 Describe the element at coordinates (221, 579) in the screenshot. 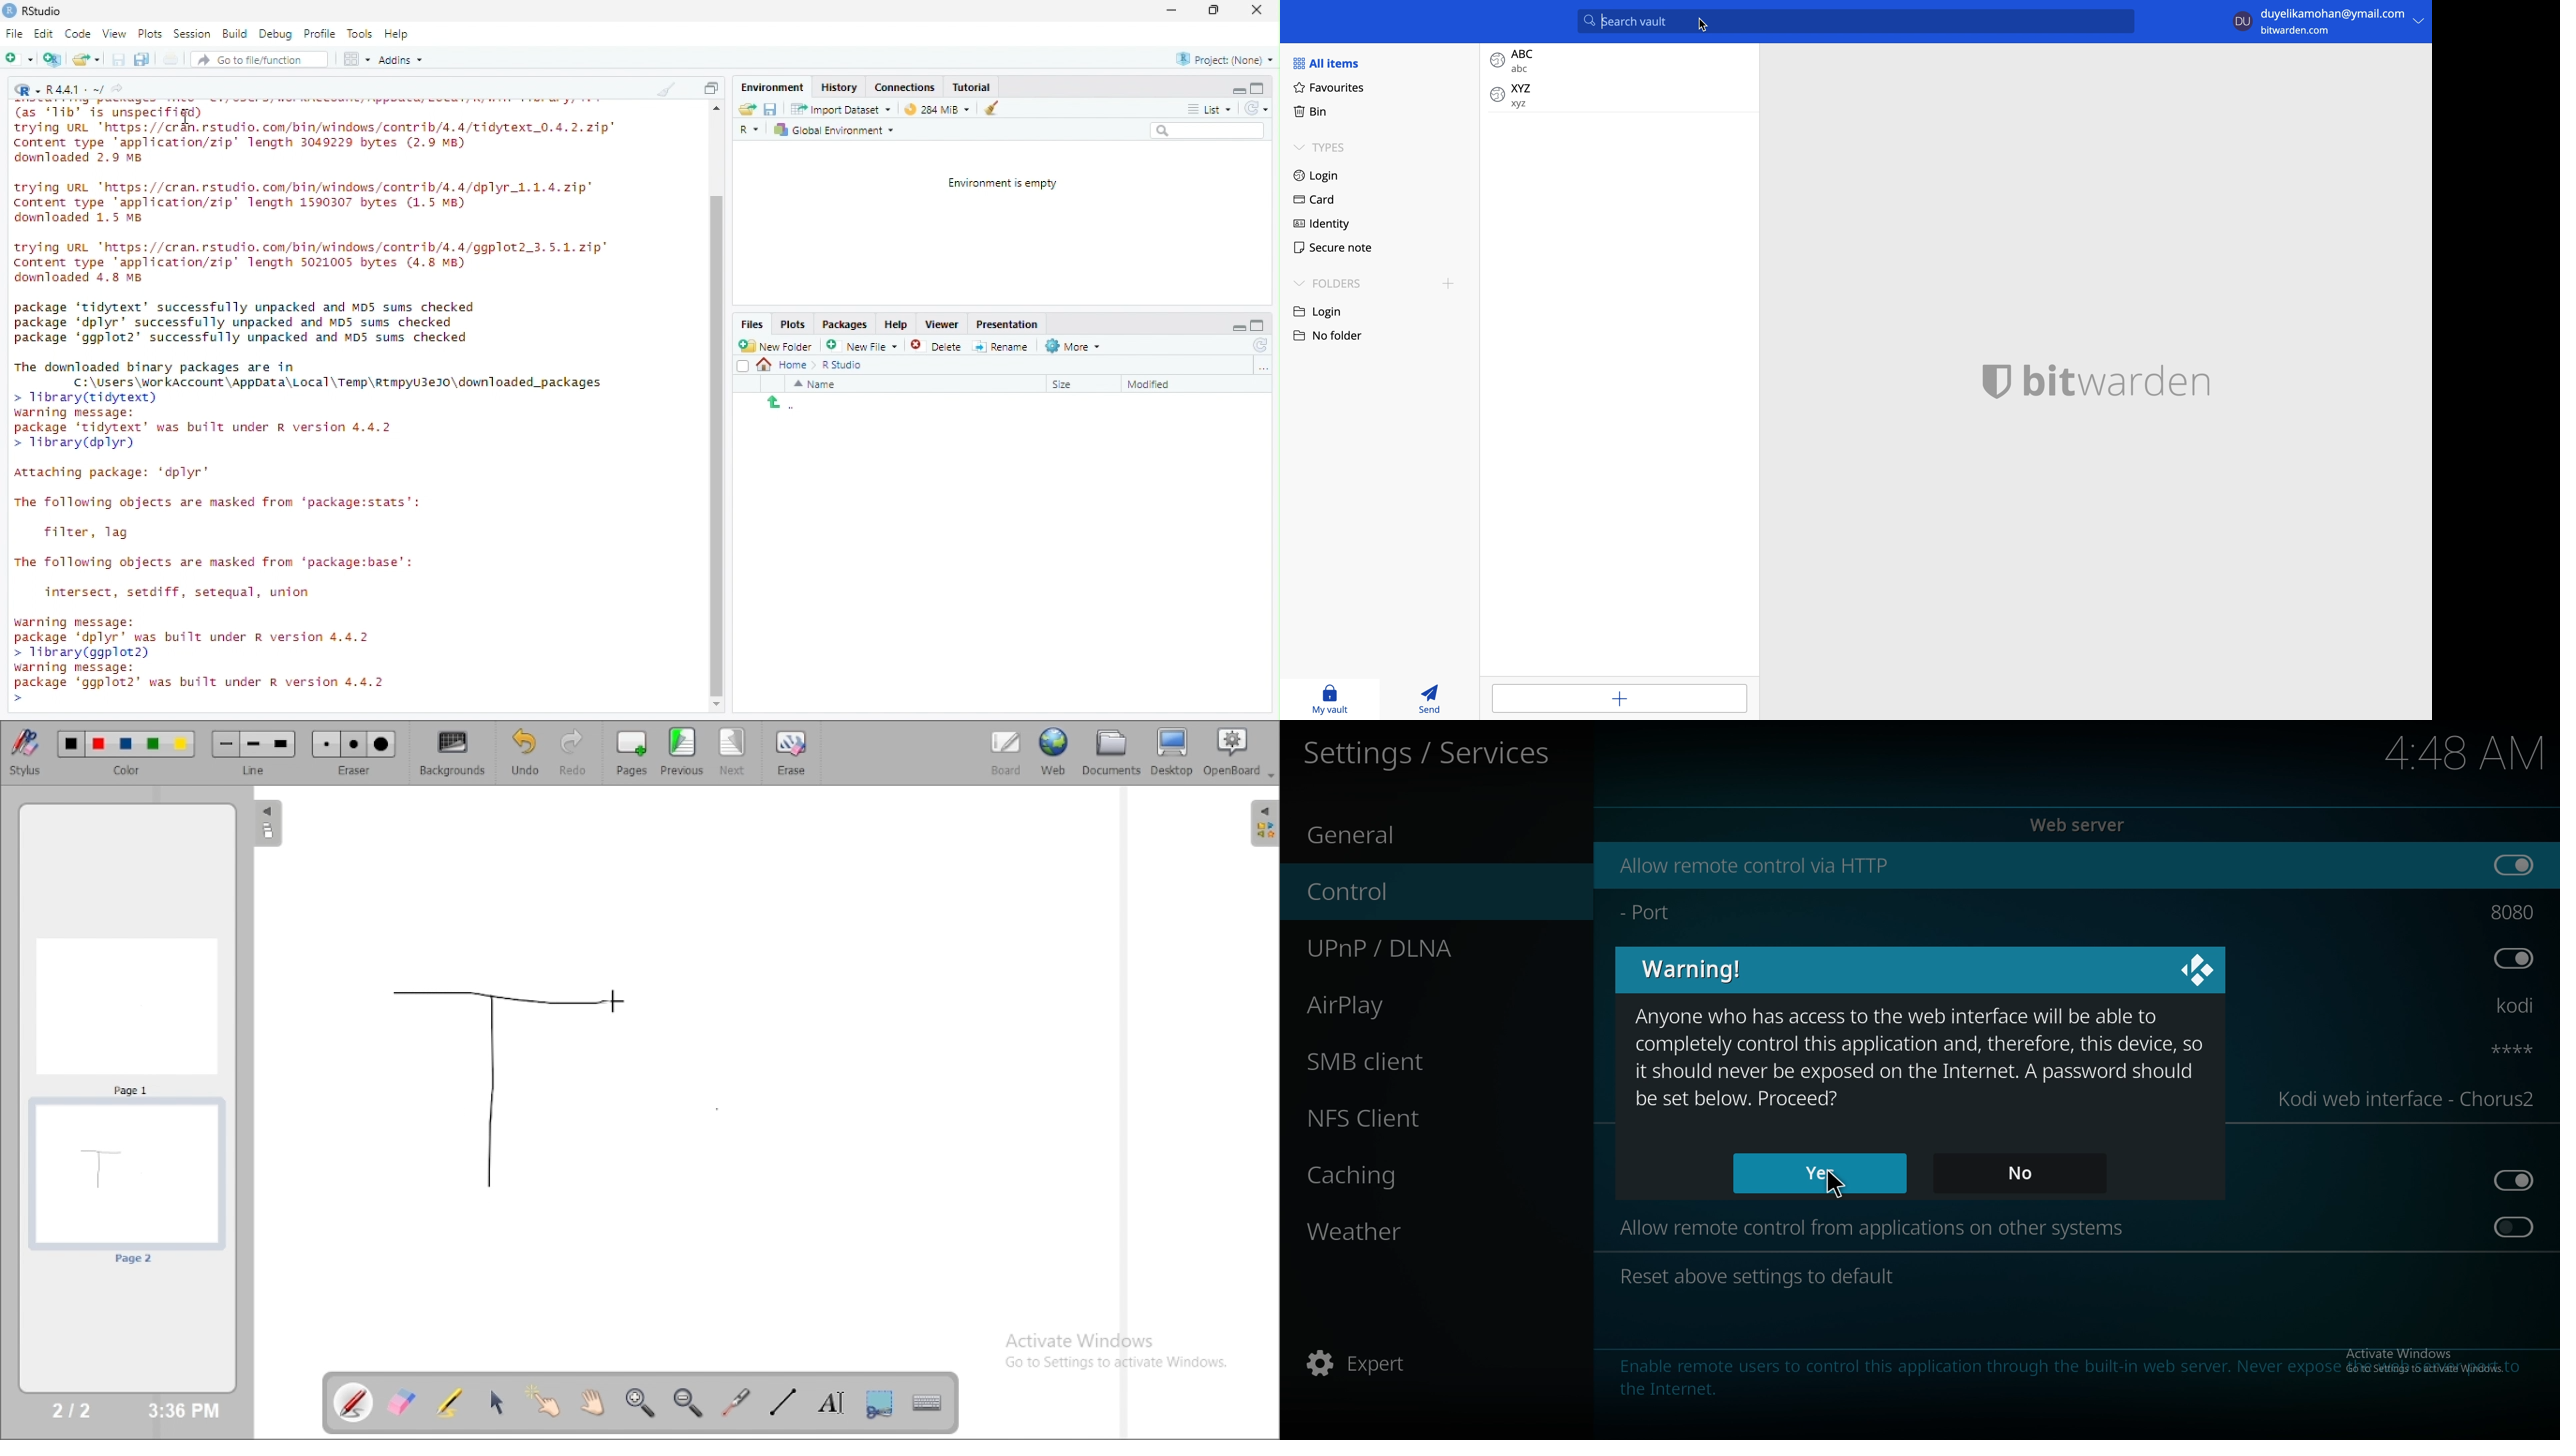

I see `The following objects are masked from ‘package:base’:
intersect, setdiff, setequal, union` at that location.